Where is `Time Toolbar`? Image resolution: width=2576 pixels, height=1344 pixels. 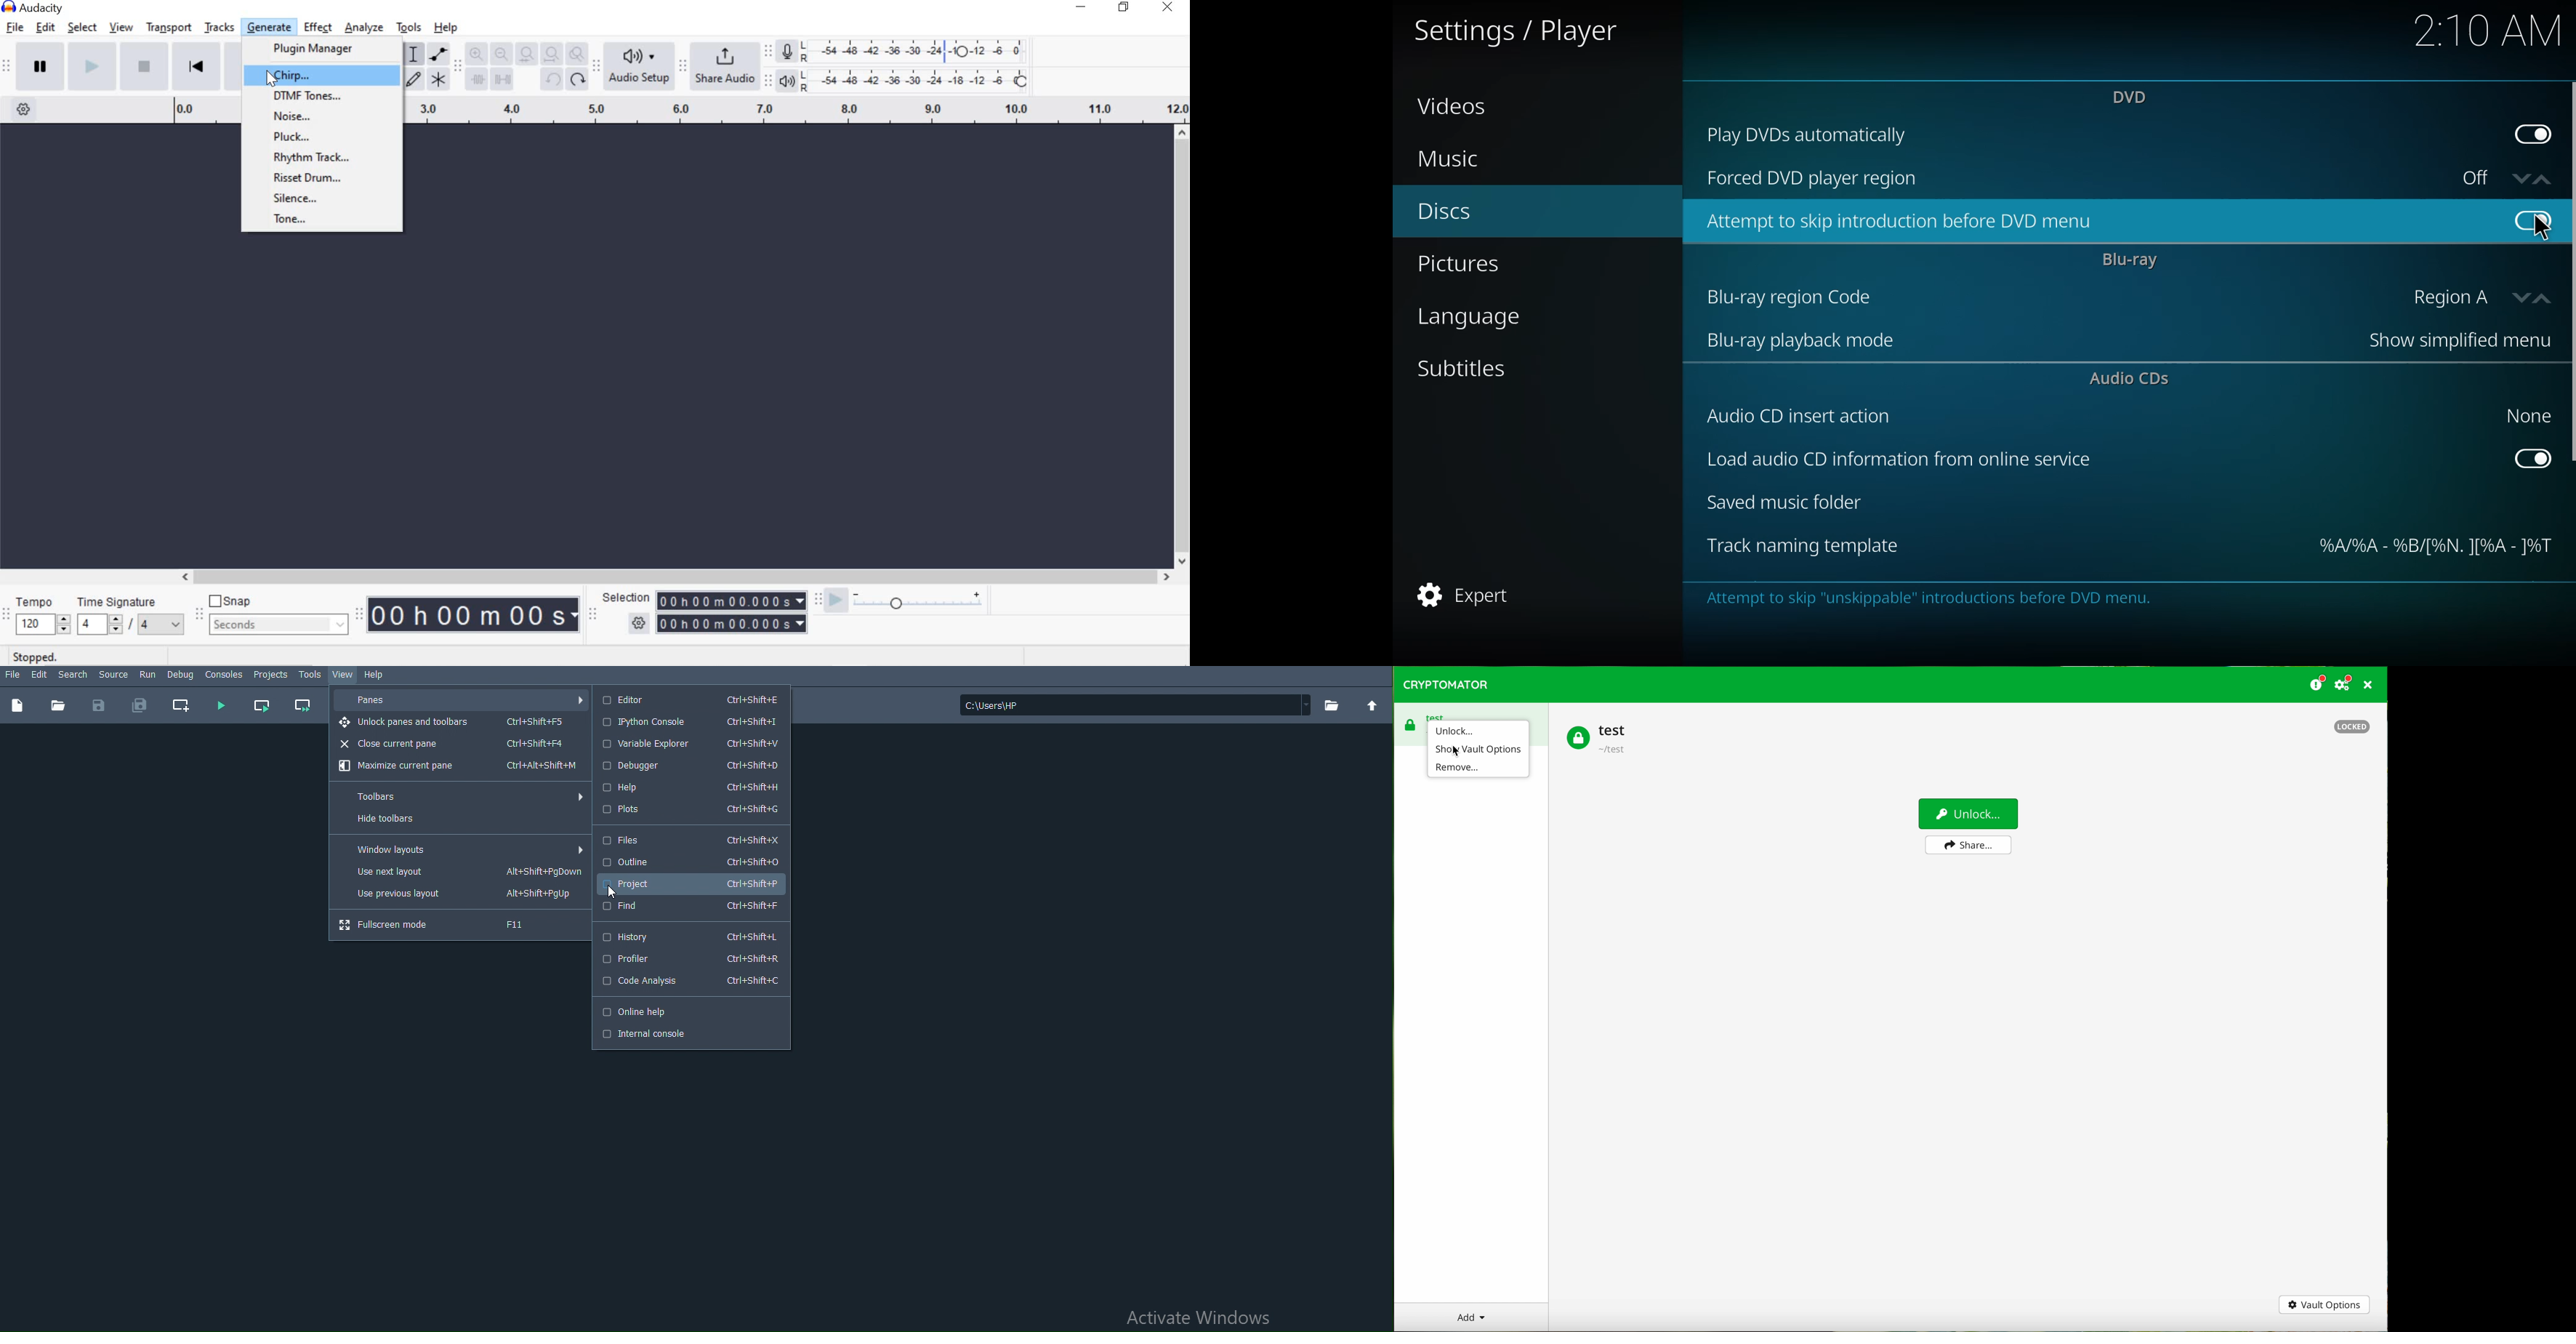 Time Toolbar is located at coordinates (360, 613).